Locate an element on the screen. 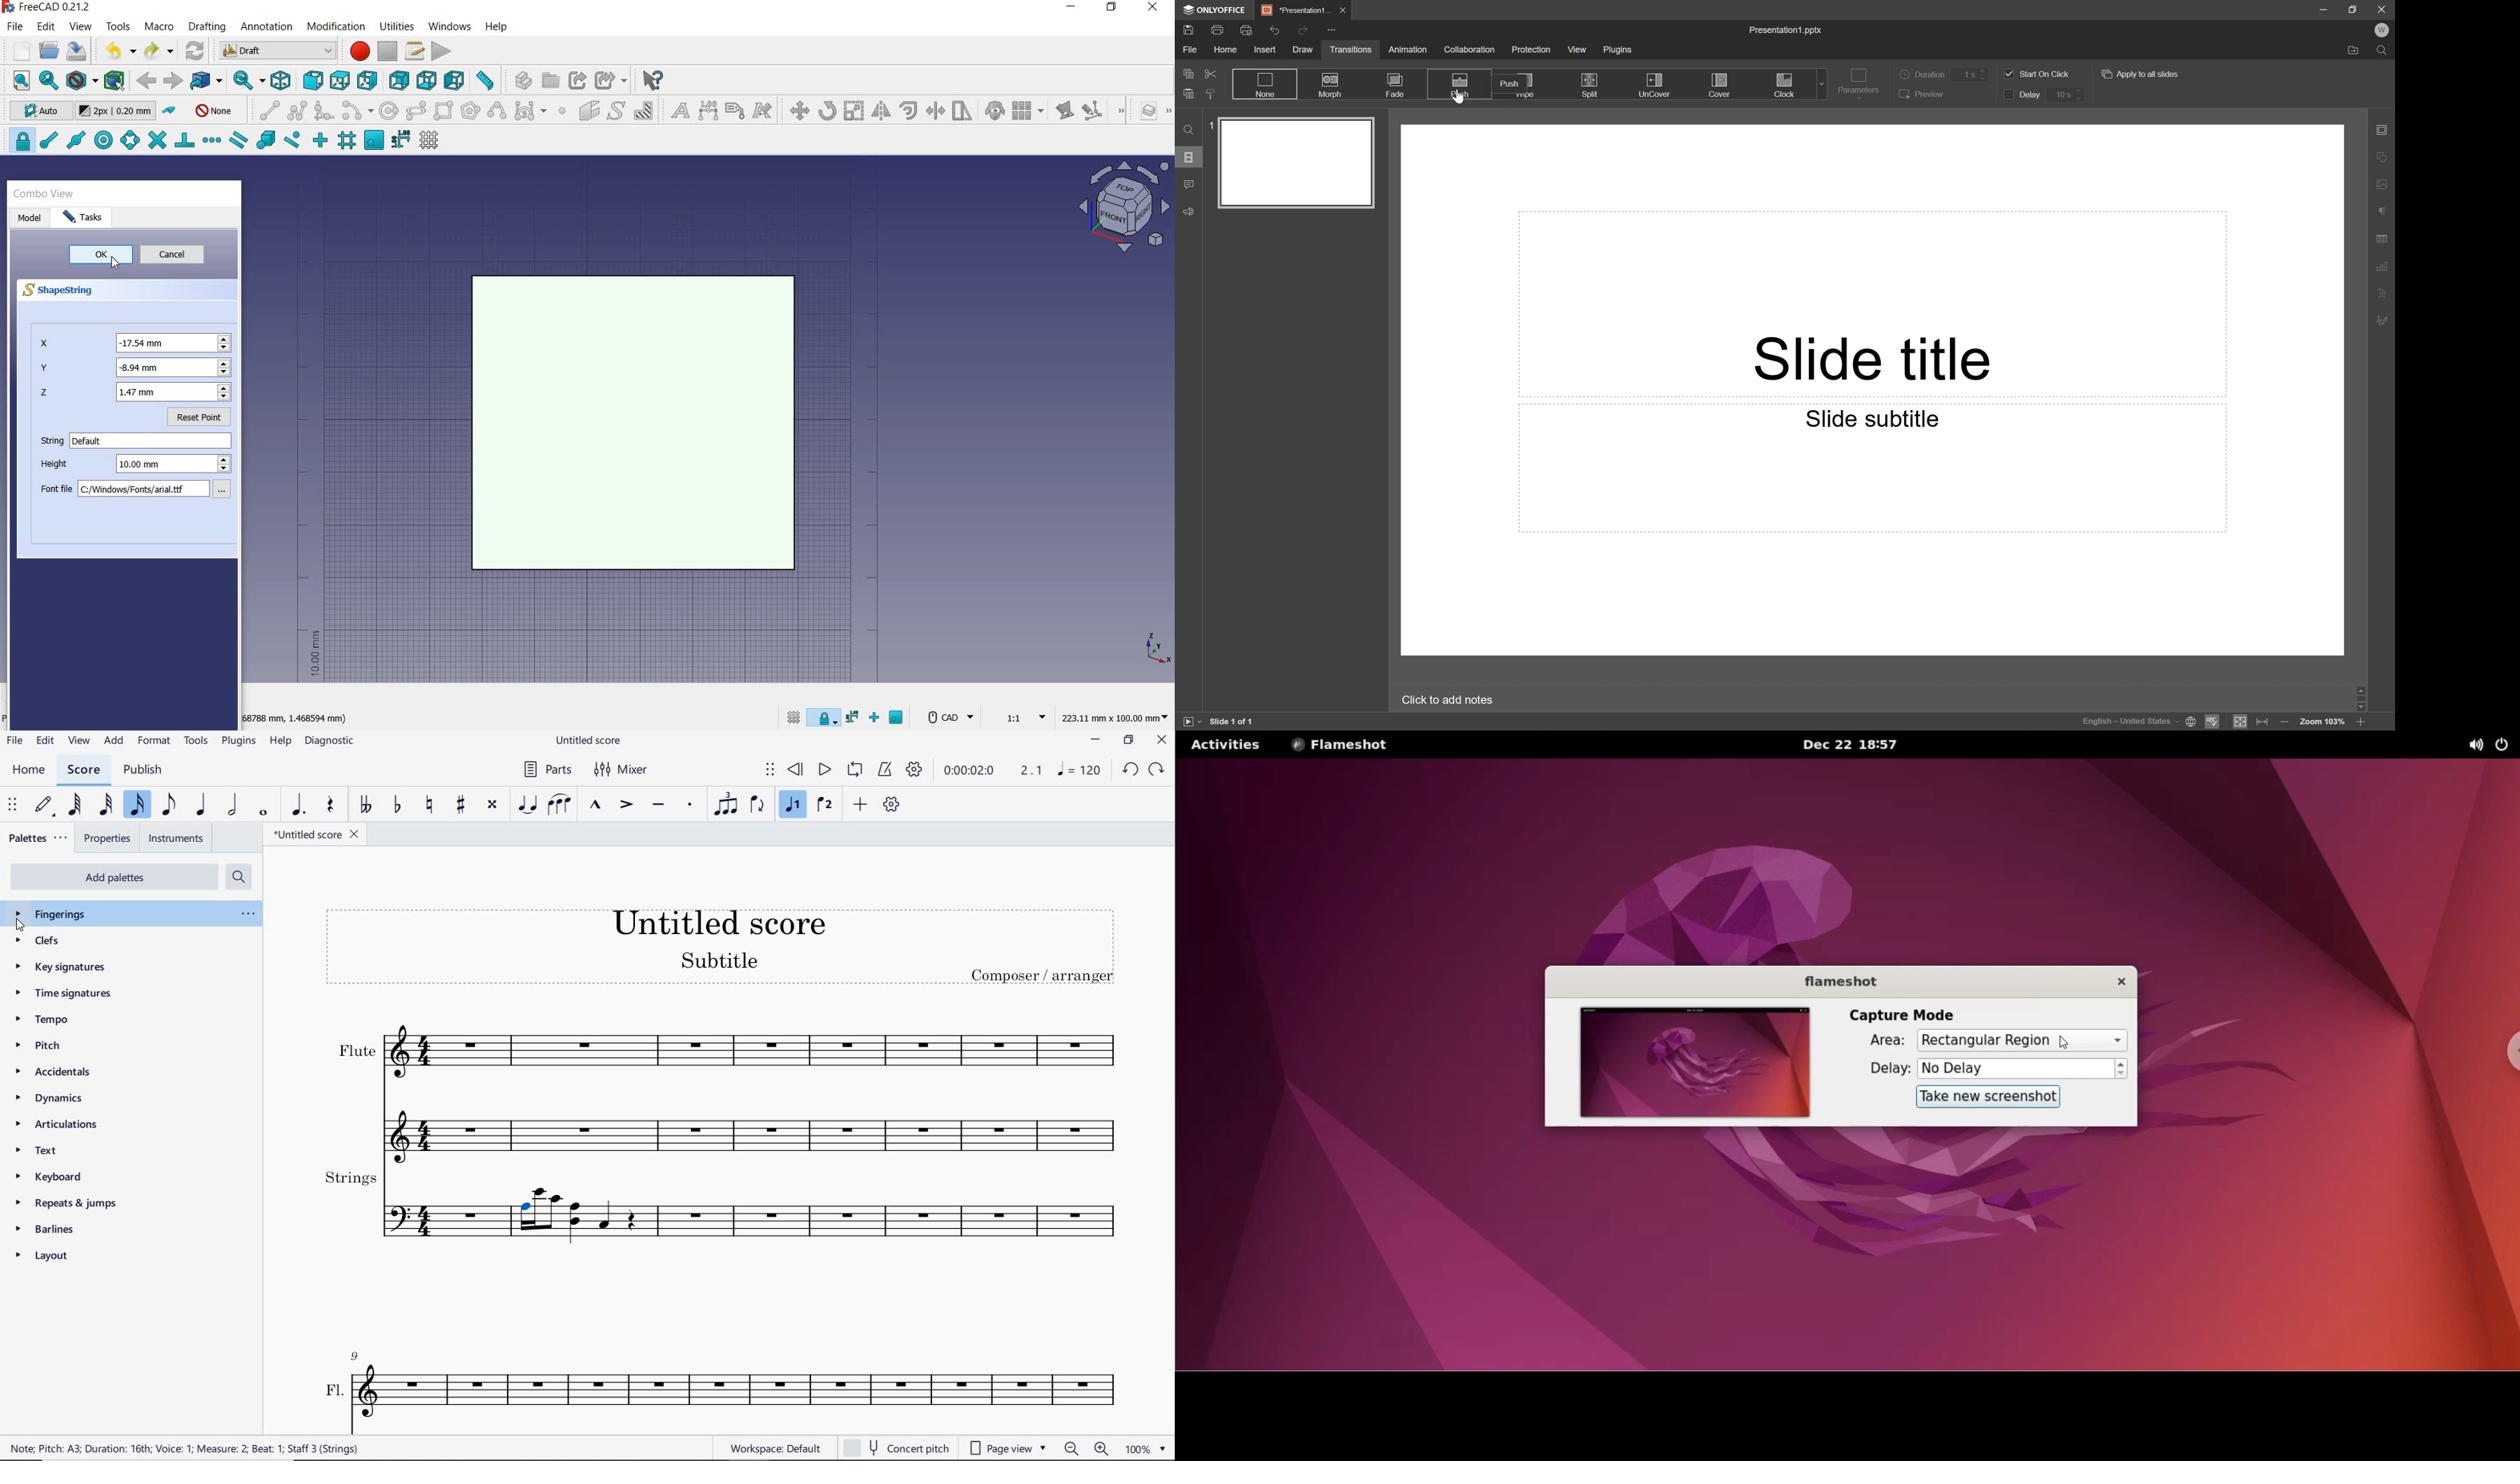 Image resolution: width=2520 pixels, height=1484 pixels. dimension is located at coordinates (709, 112).